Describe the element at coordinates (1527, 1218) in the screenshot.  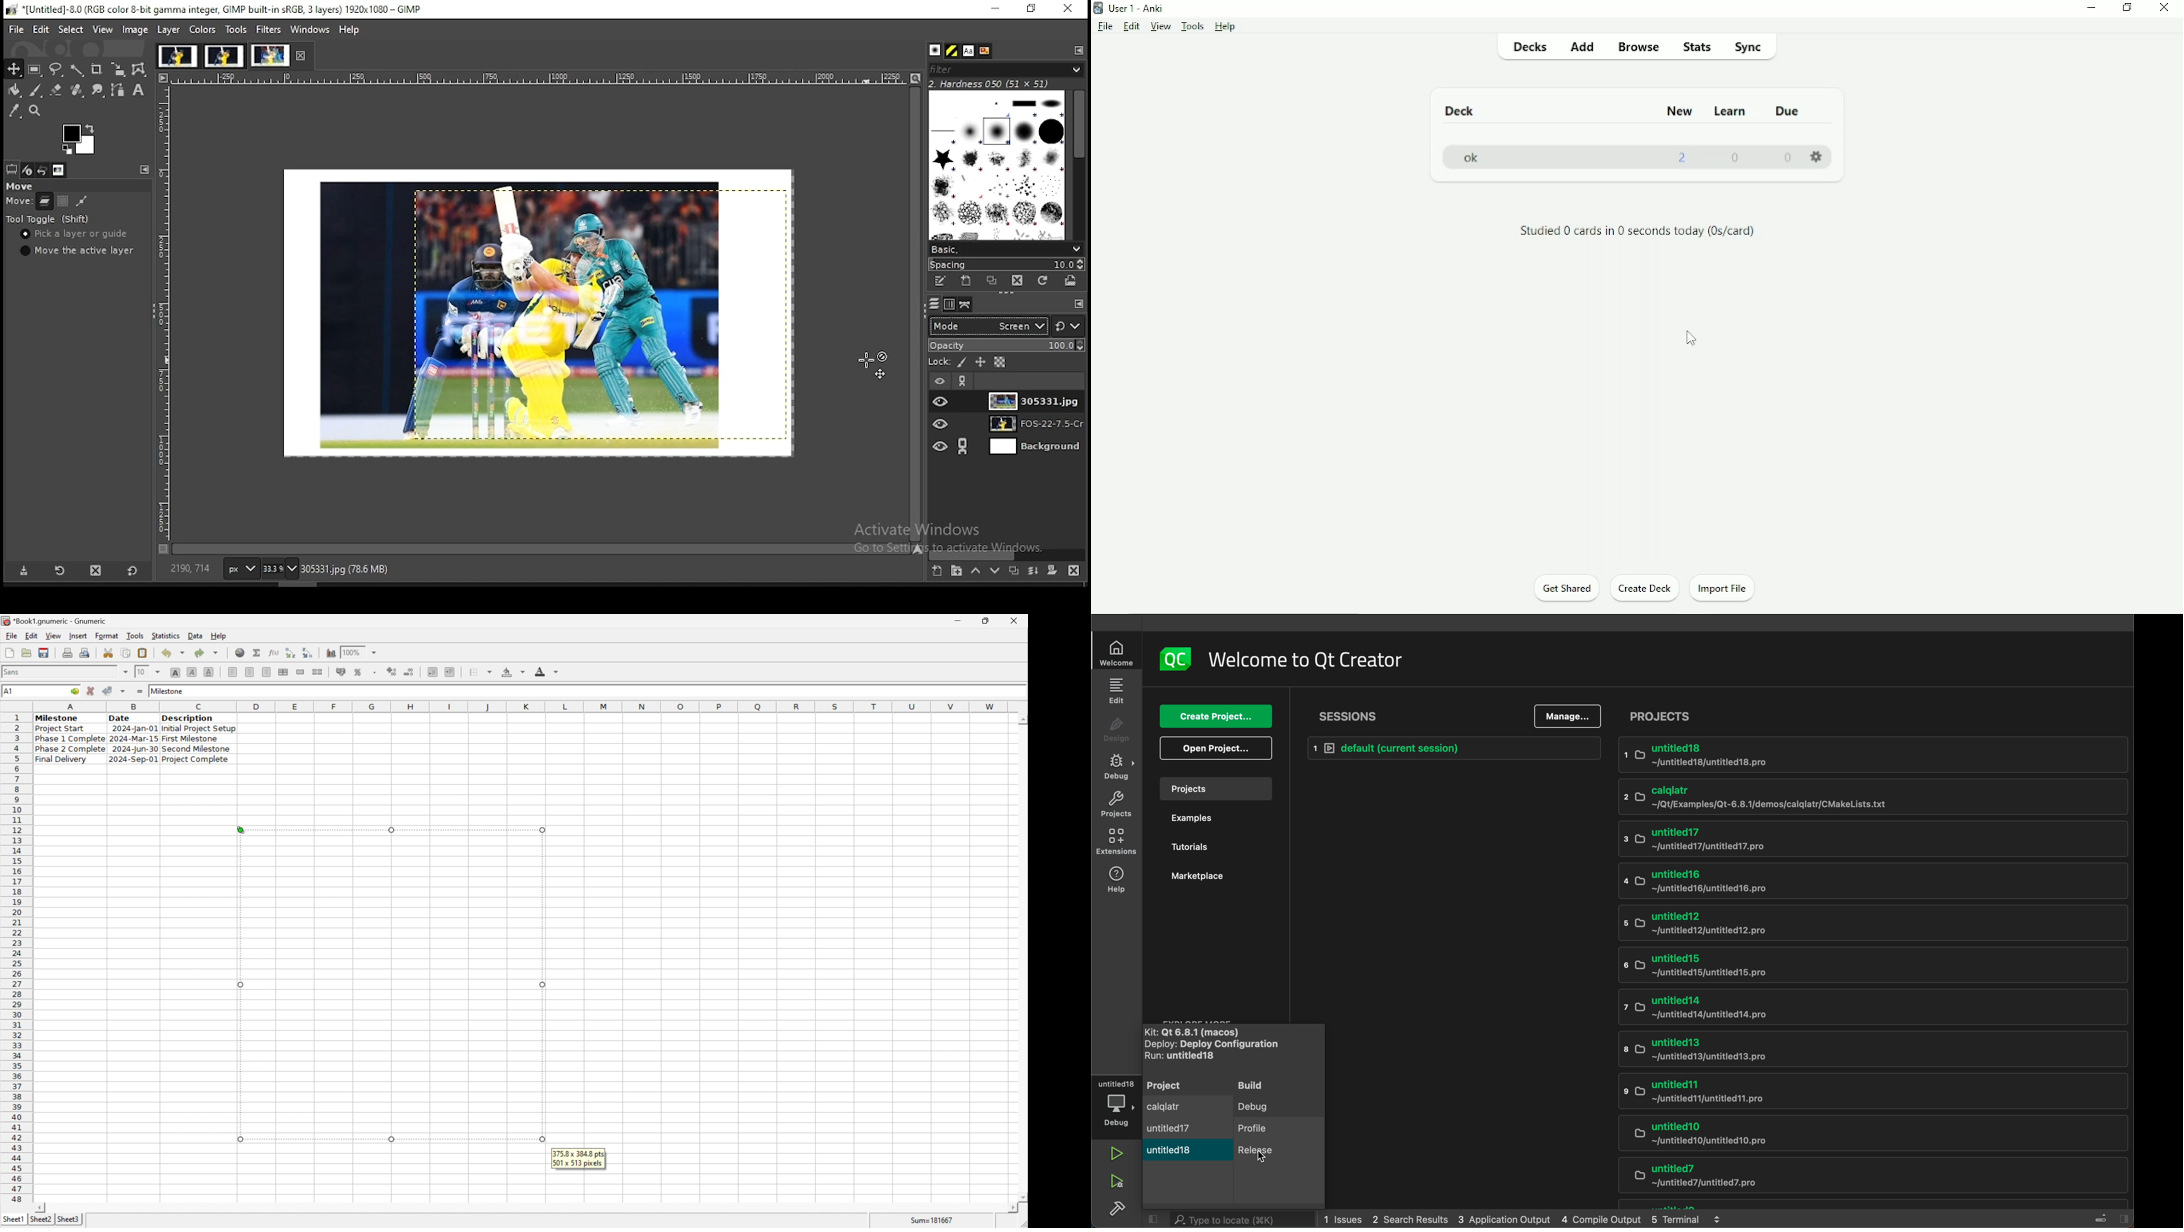
I see `logs` at that location.